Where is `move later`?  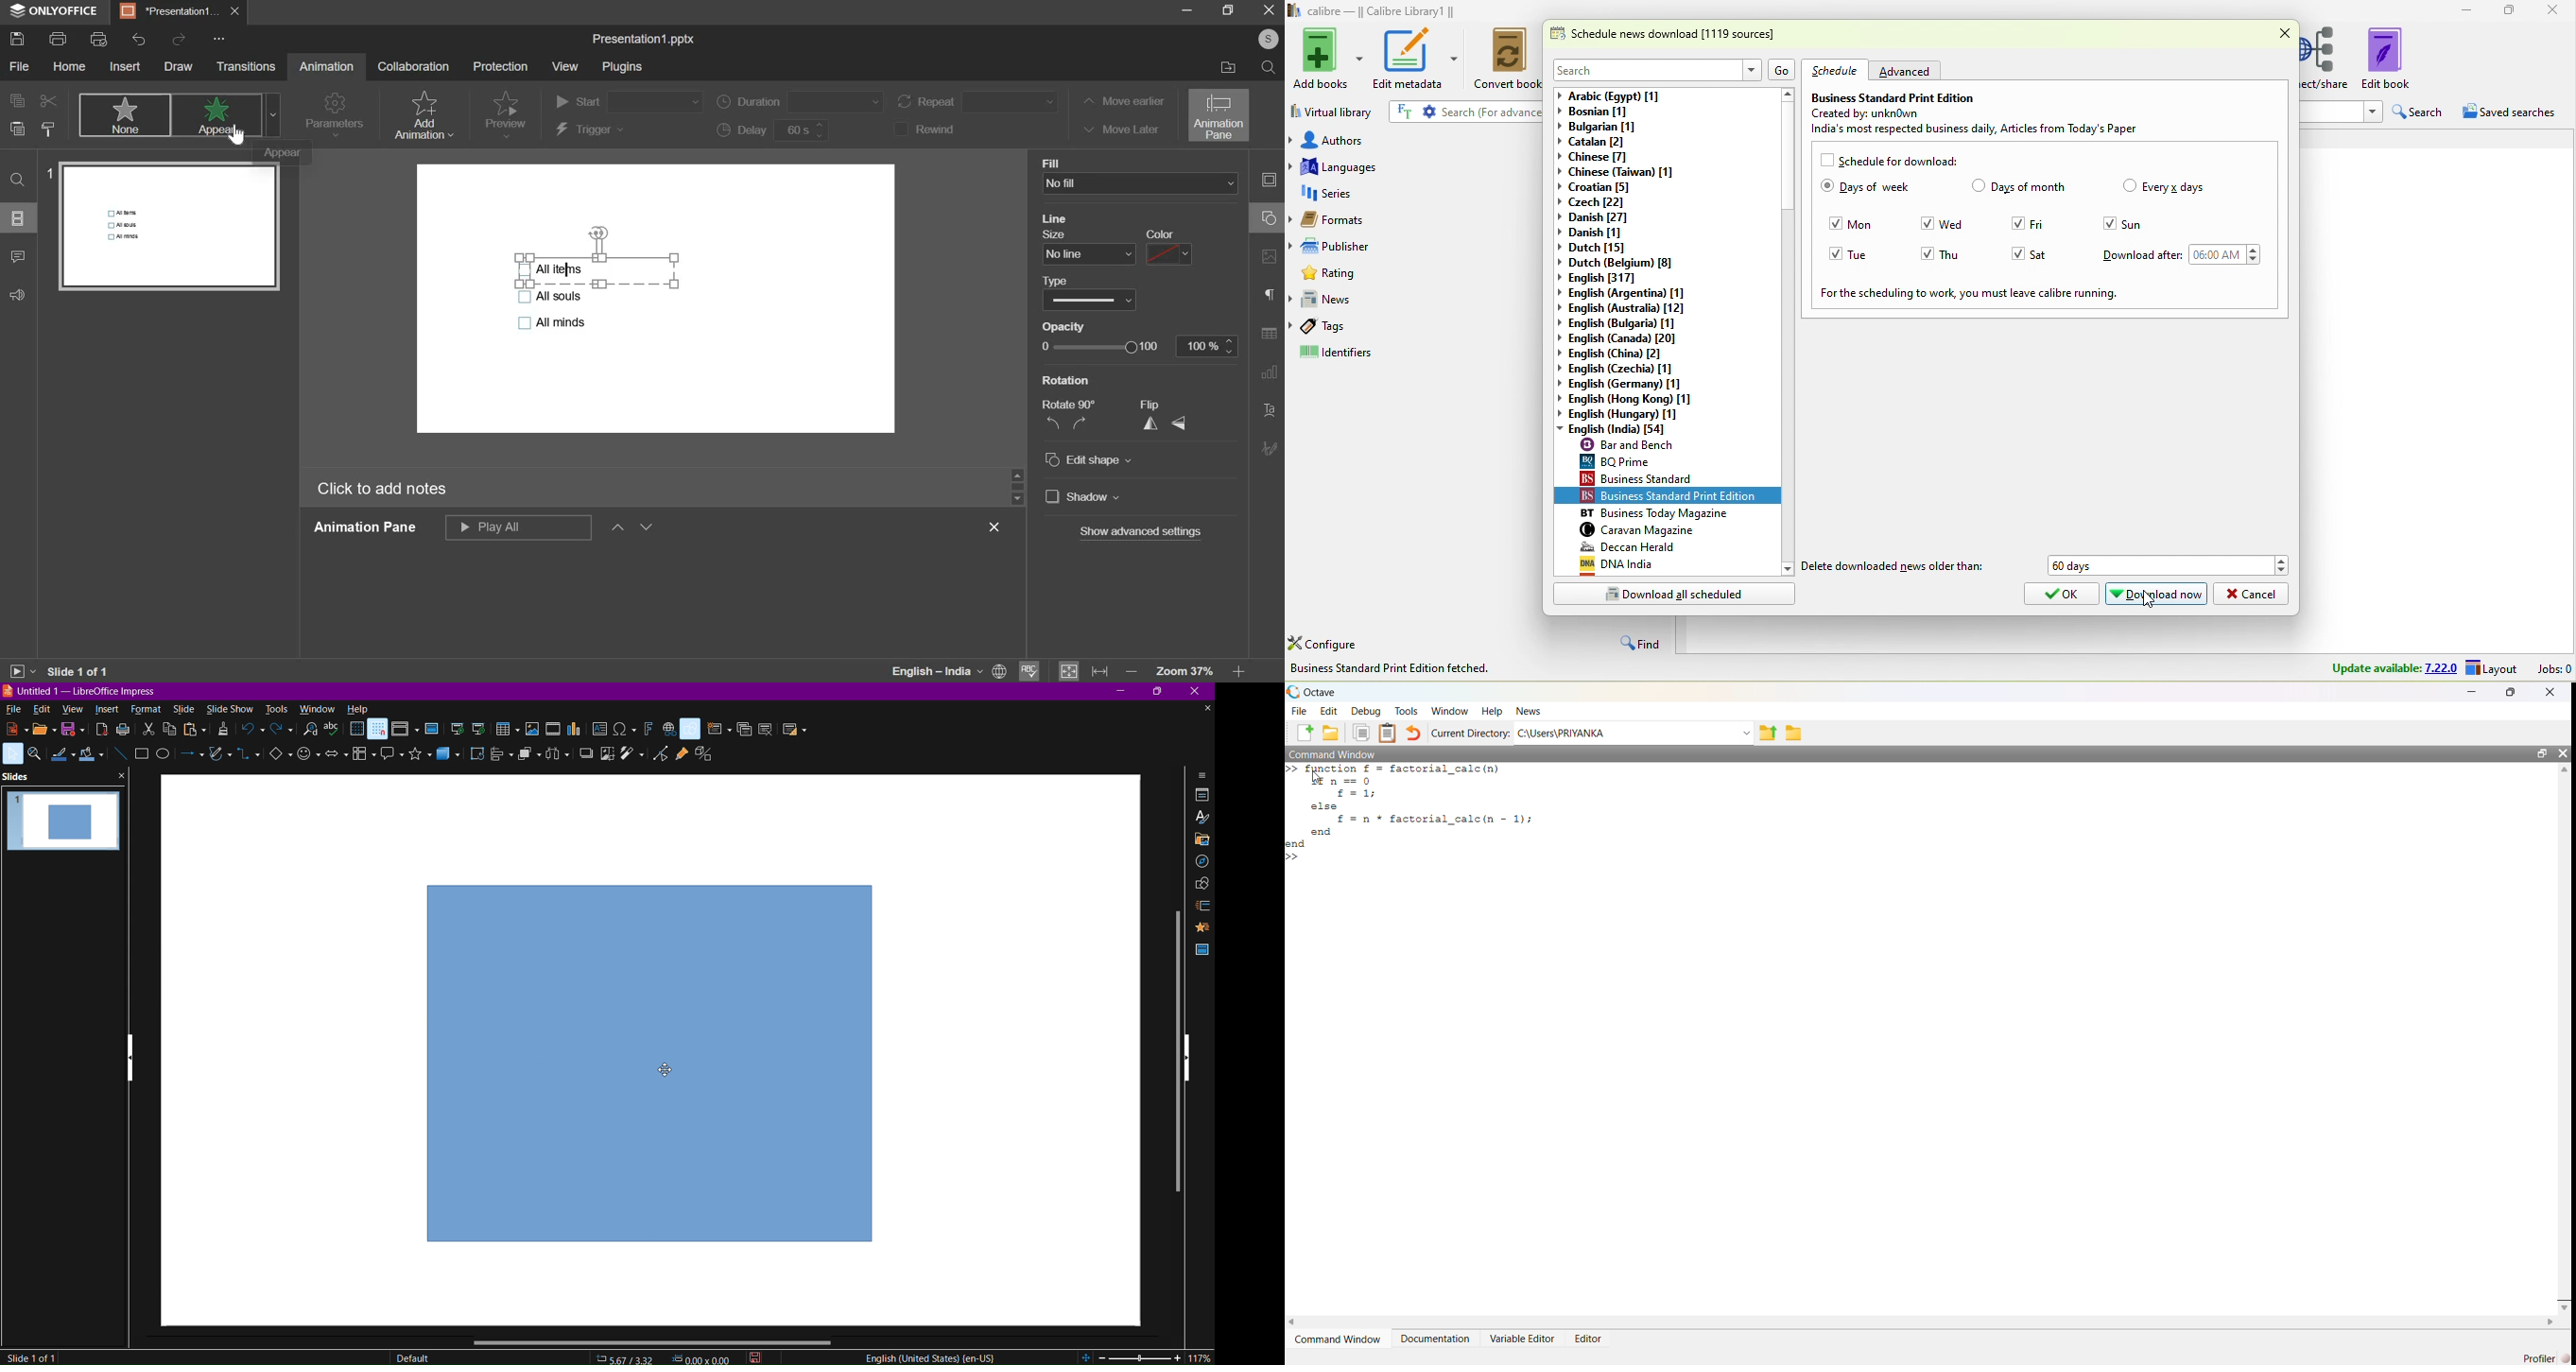
move later is located at coordinates (1119, 128).